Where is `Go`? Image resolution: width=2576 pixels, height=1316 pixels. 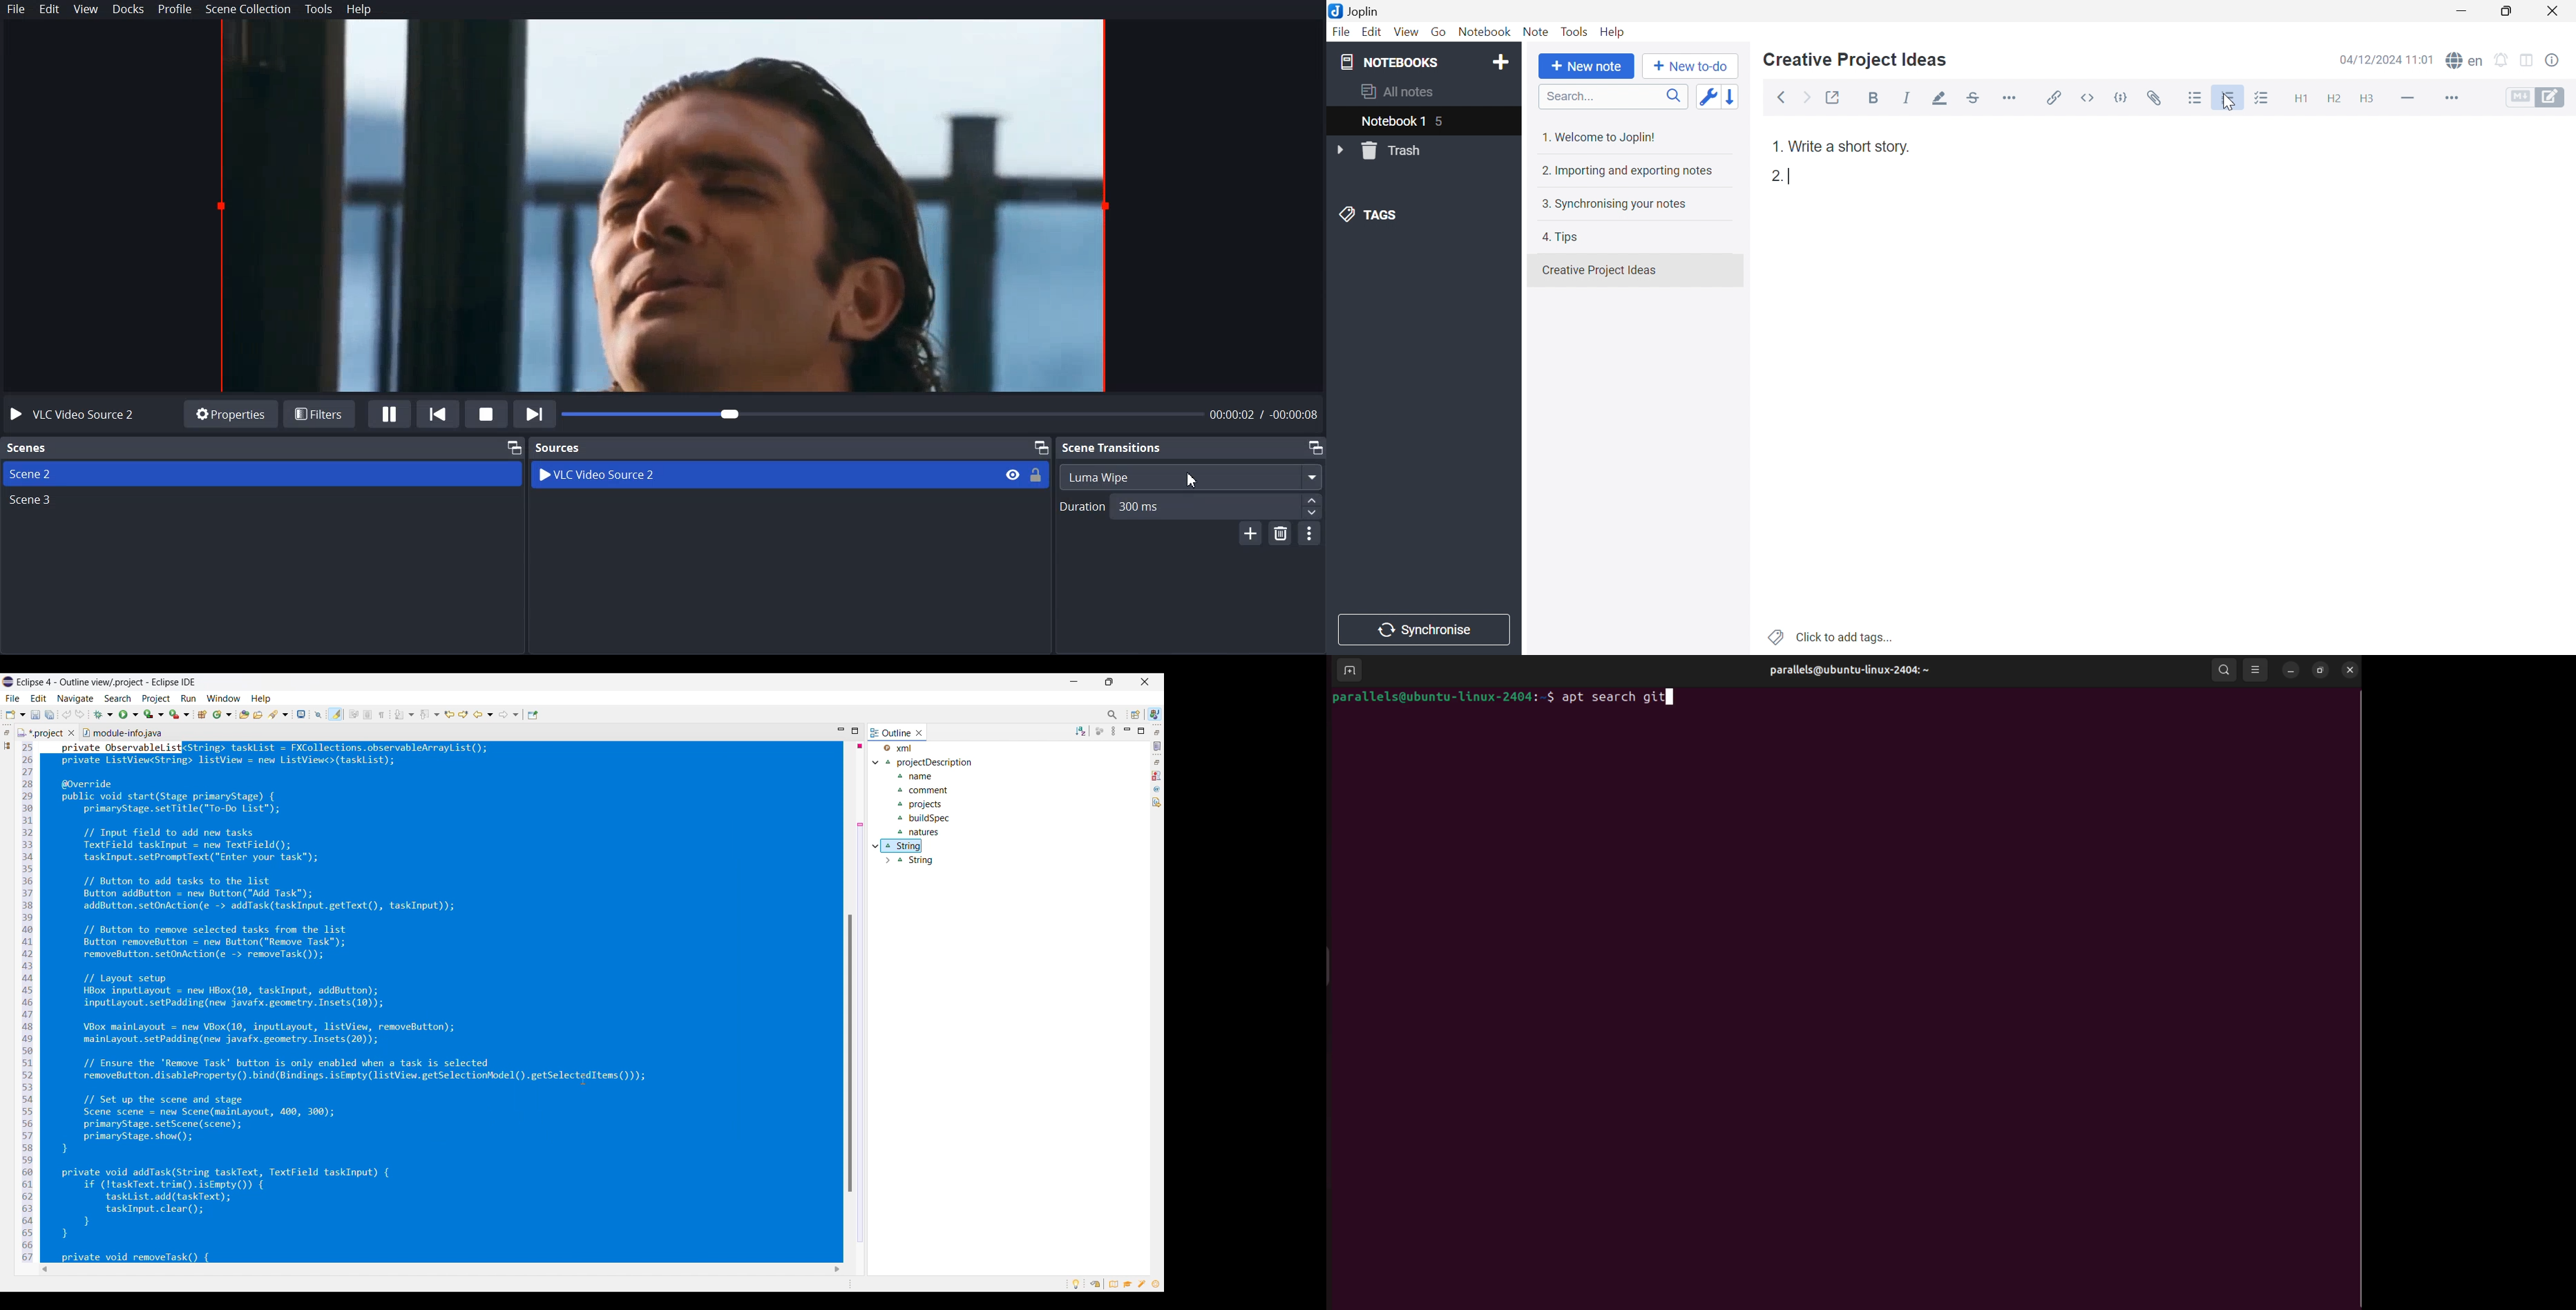
Go is located at coordinates (1440, 31).